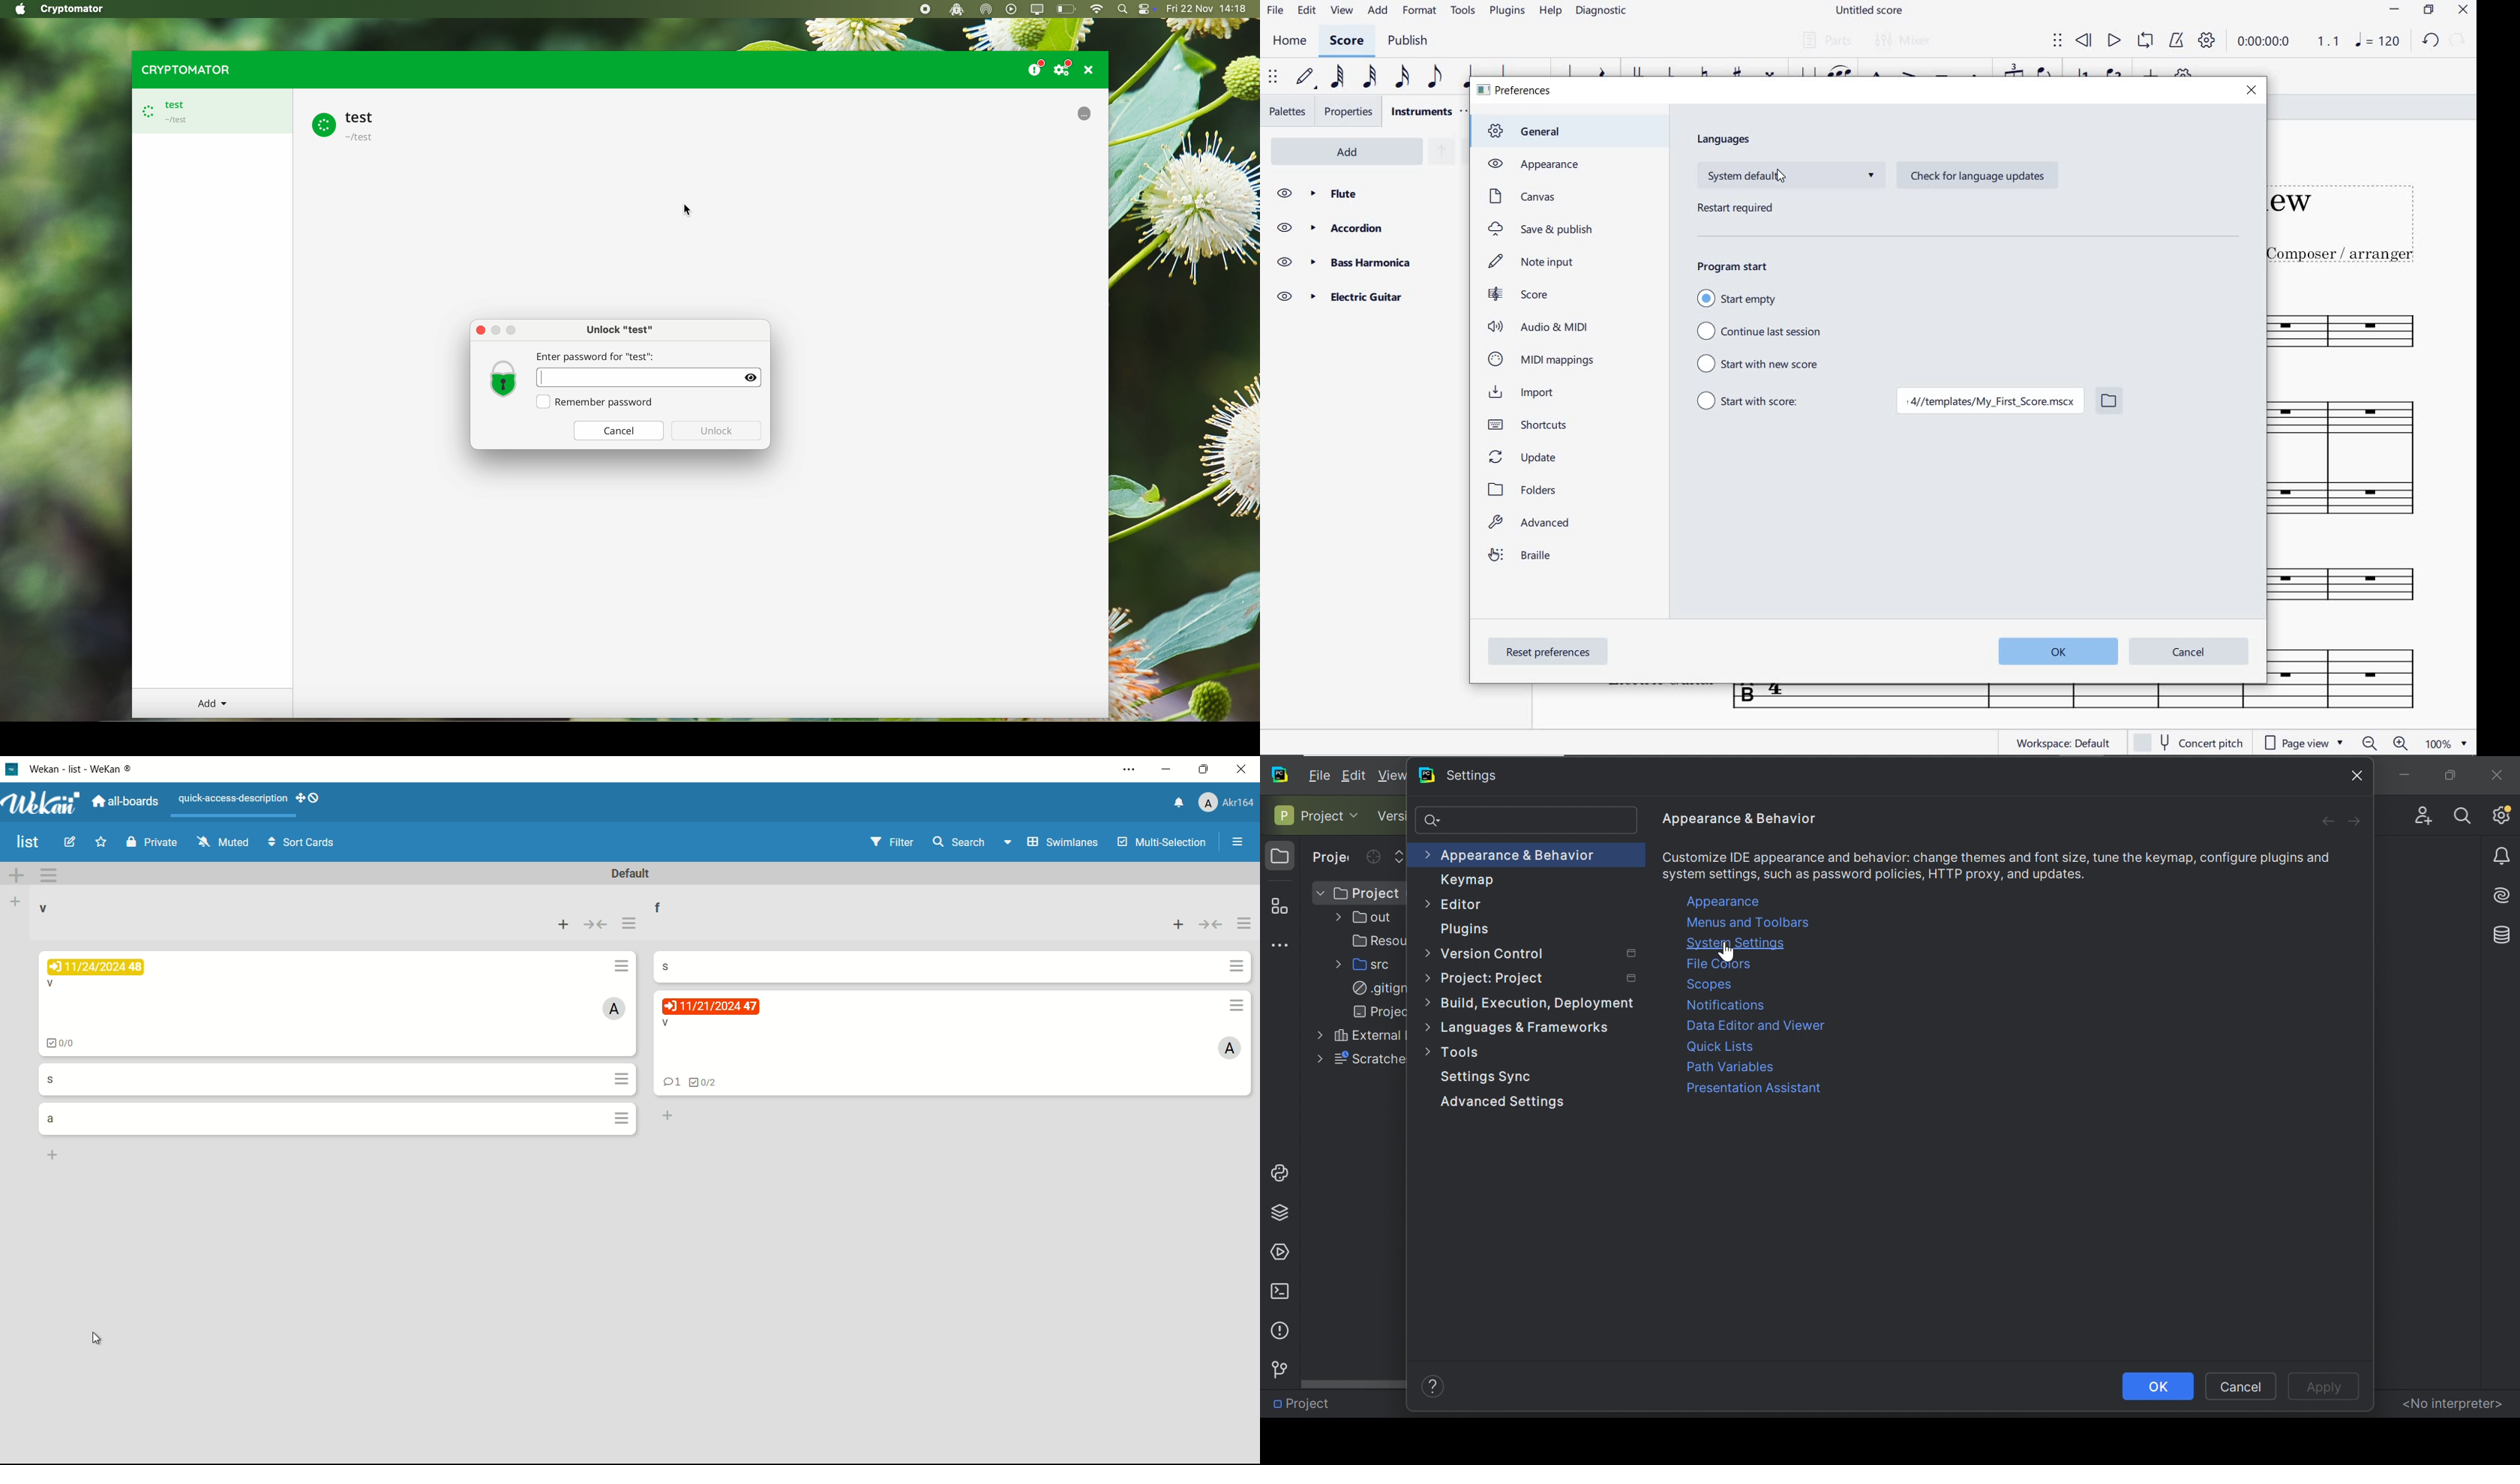 Image resolution: width=2520 pixels, height=1484 pixels. I want to click on Settings, so click(1473, 776).